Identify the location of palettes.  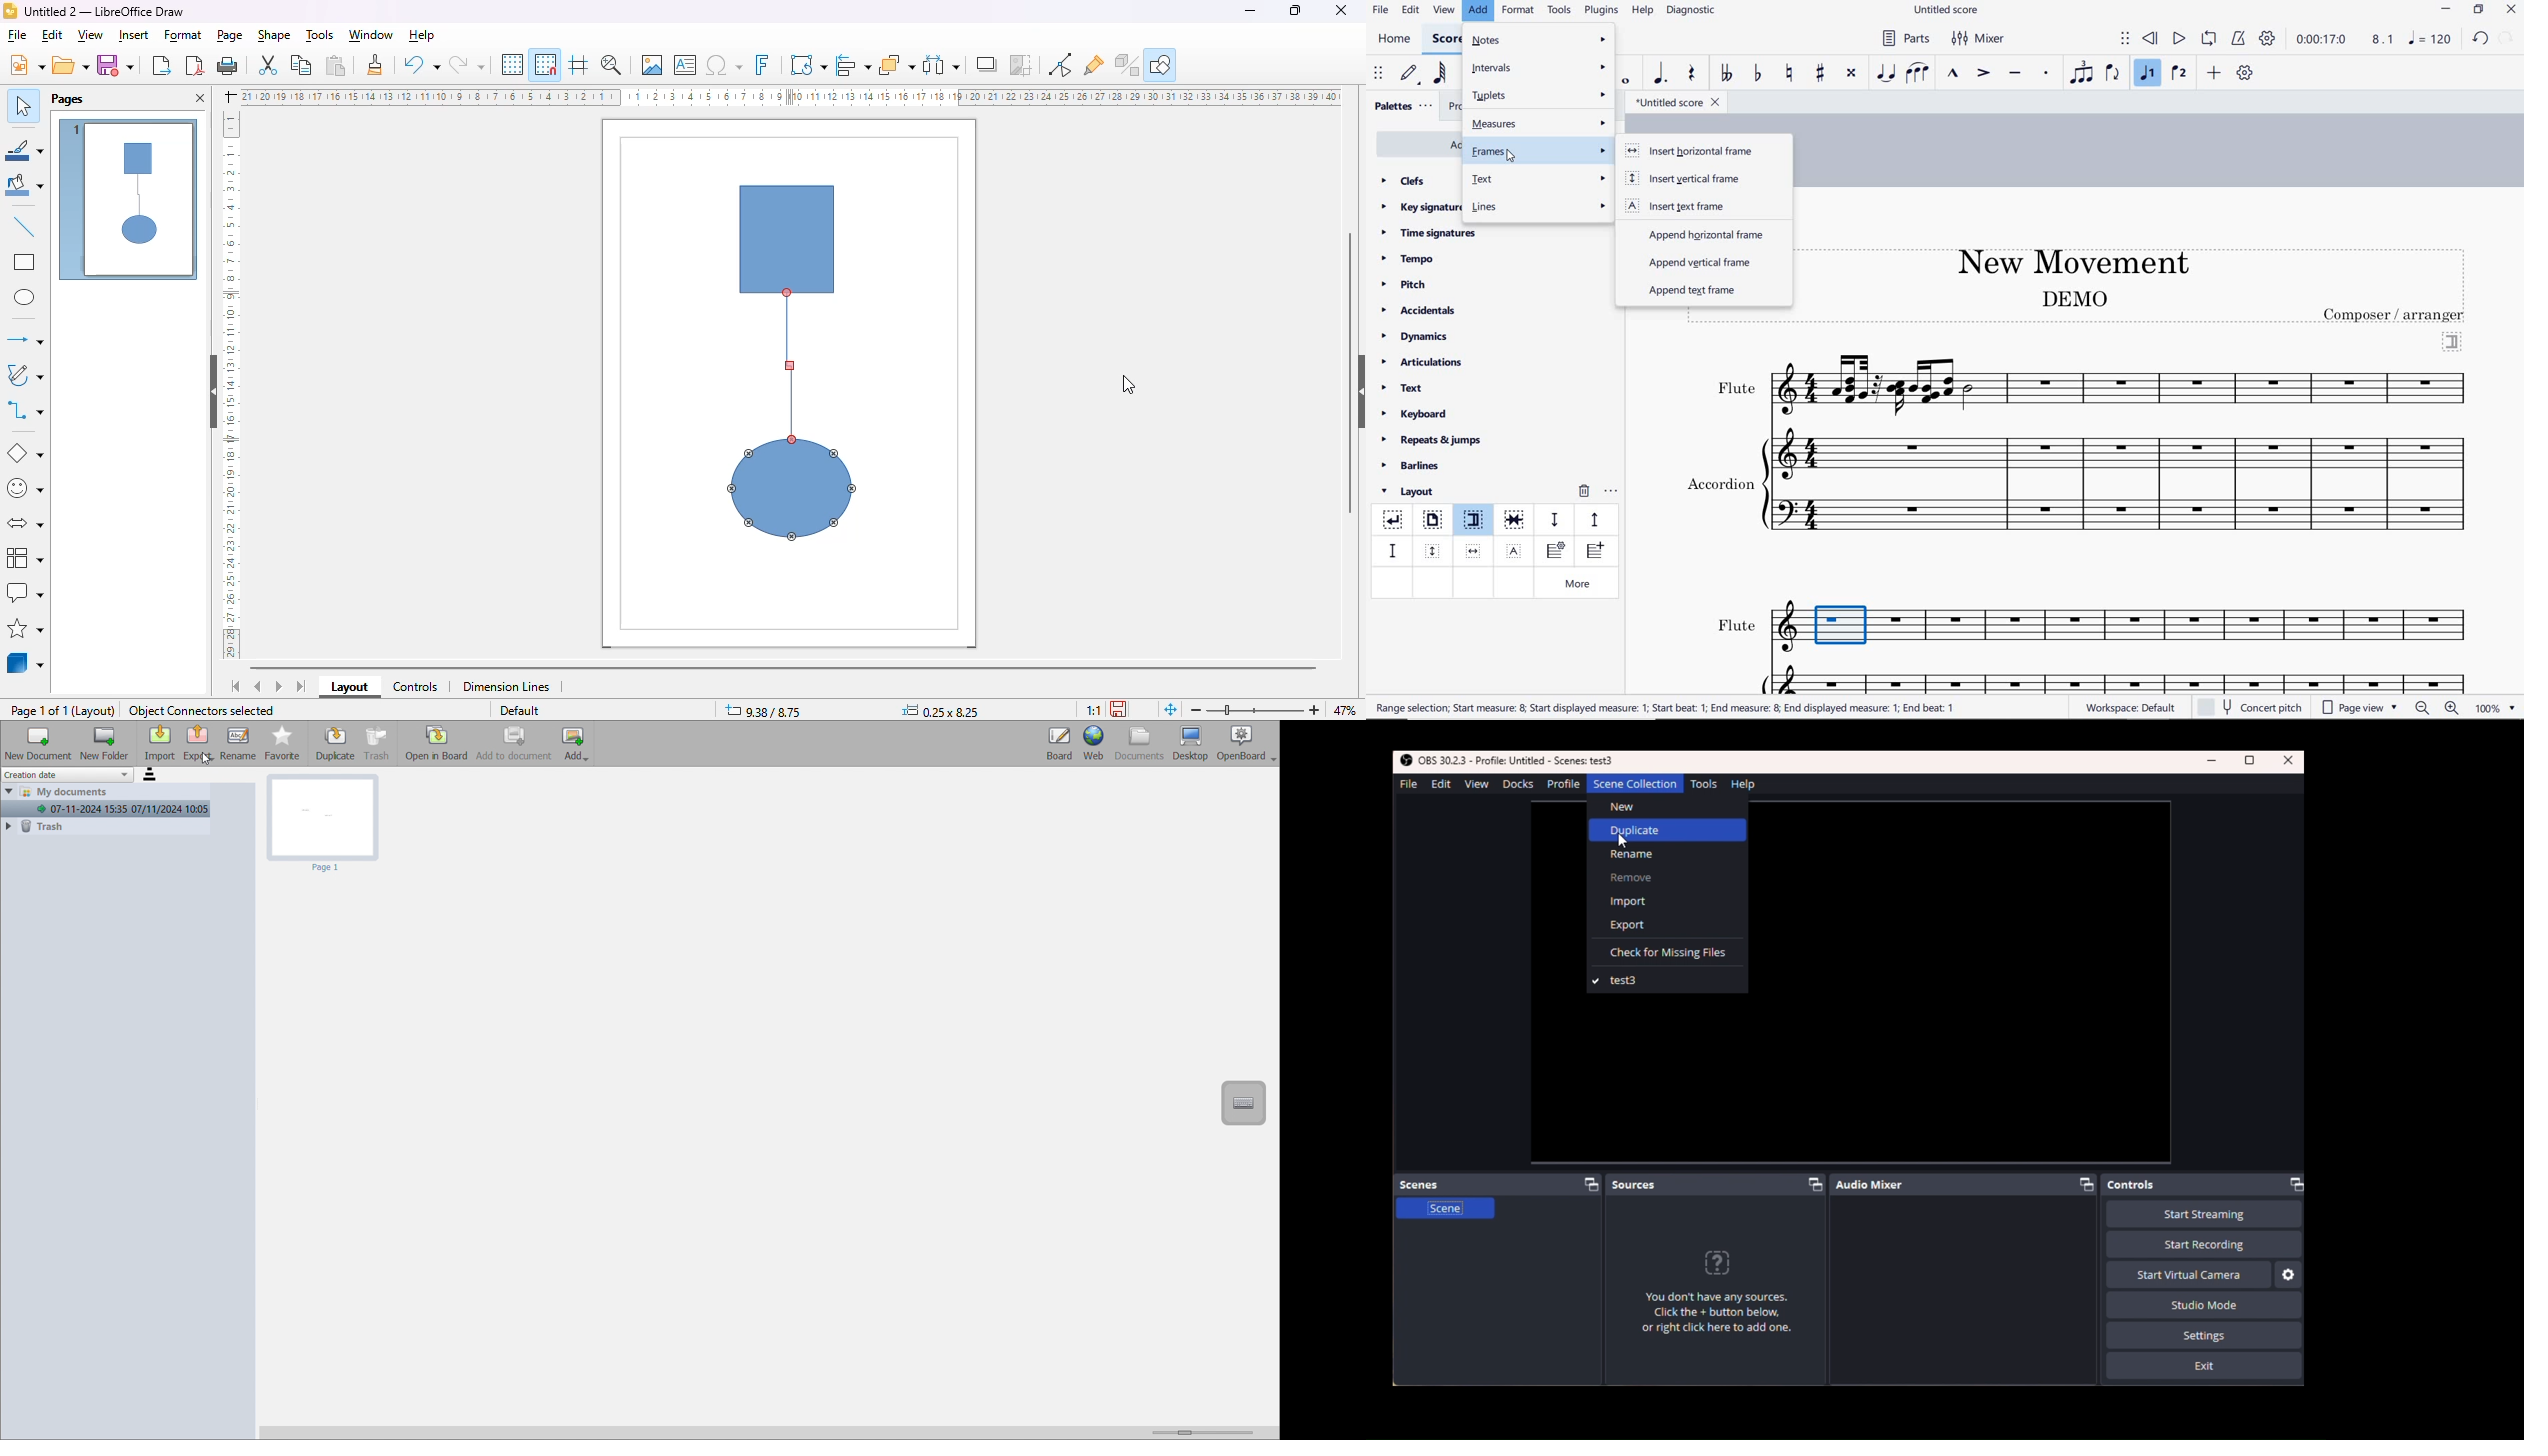
(1402, 107).